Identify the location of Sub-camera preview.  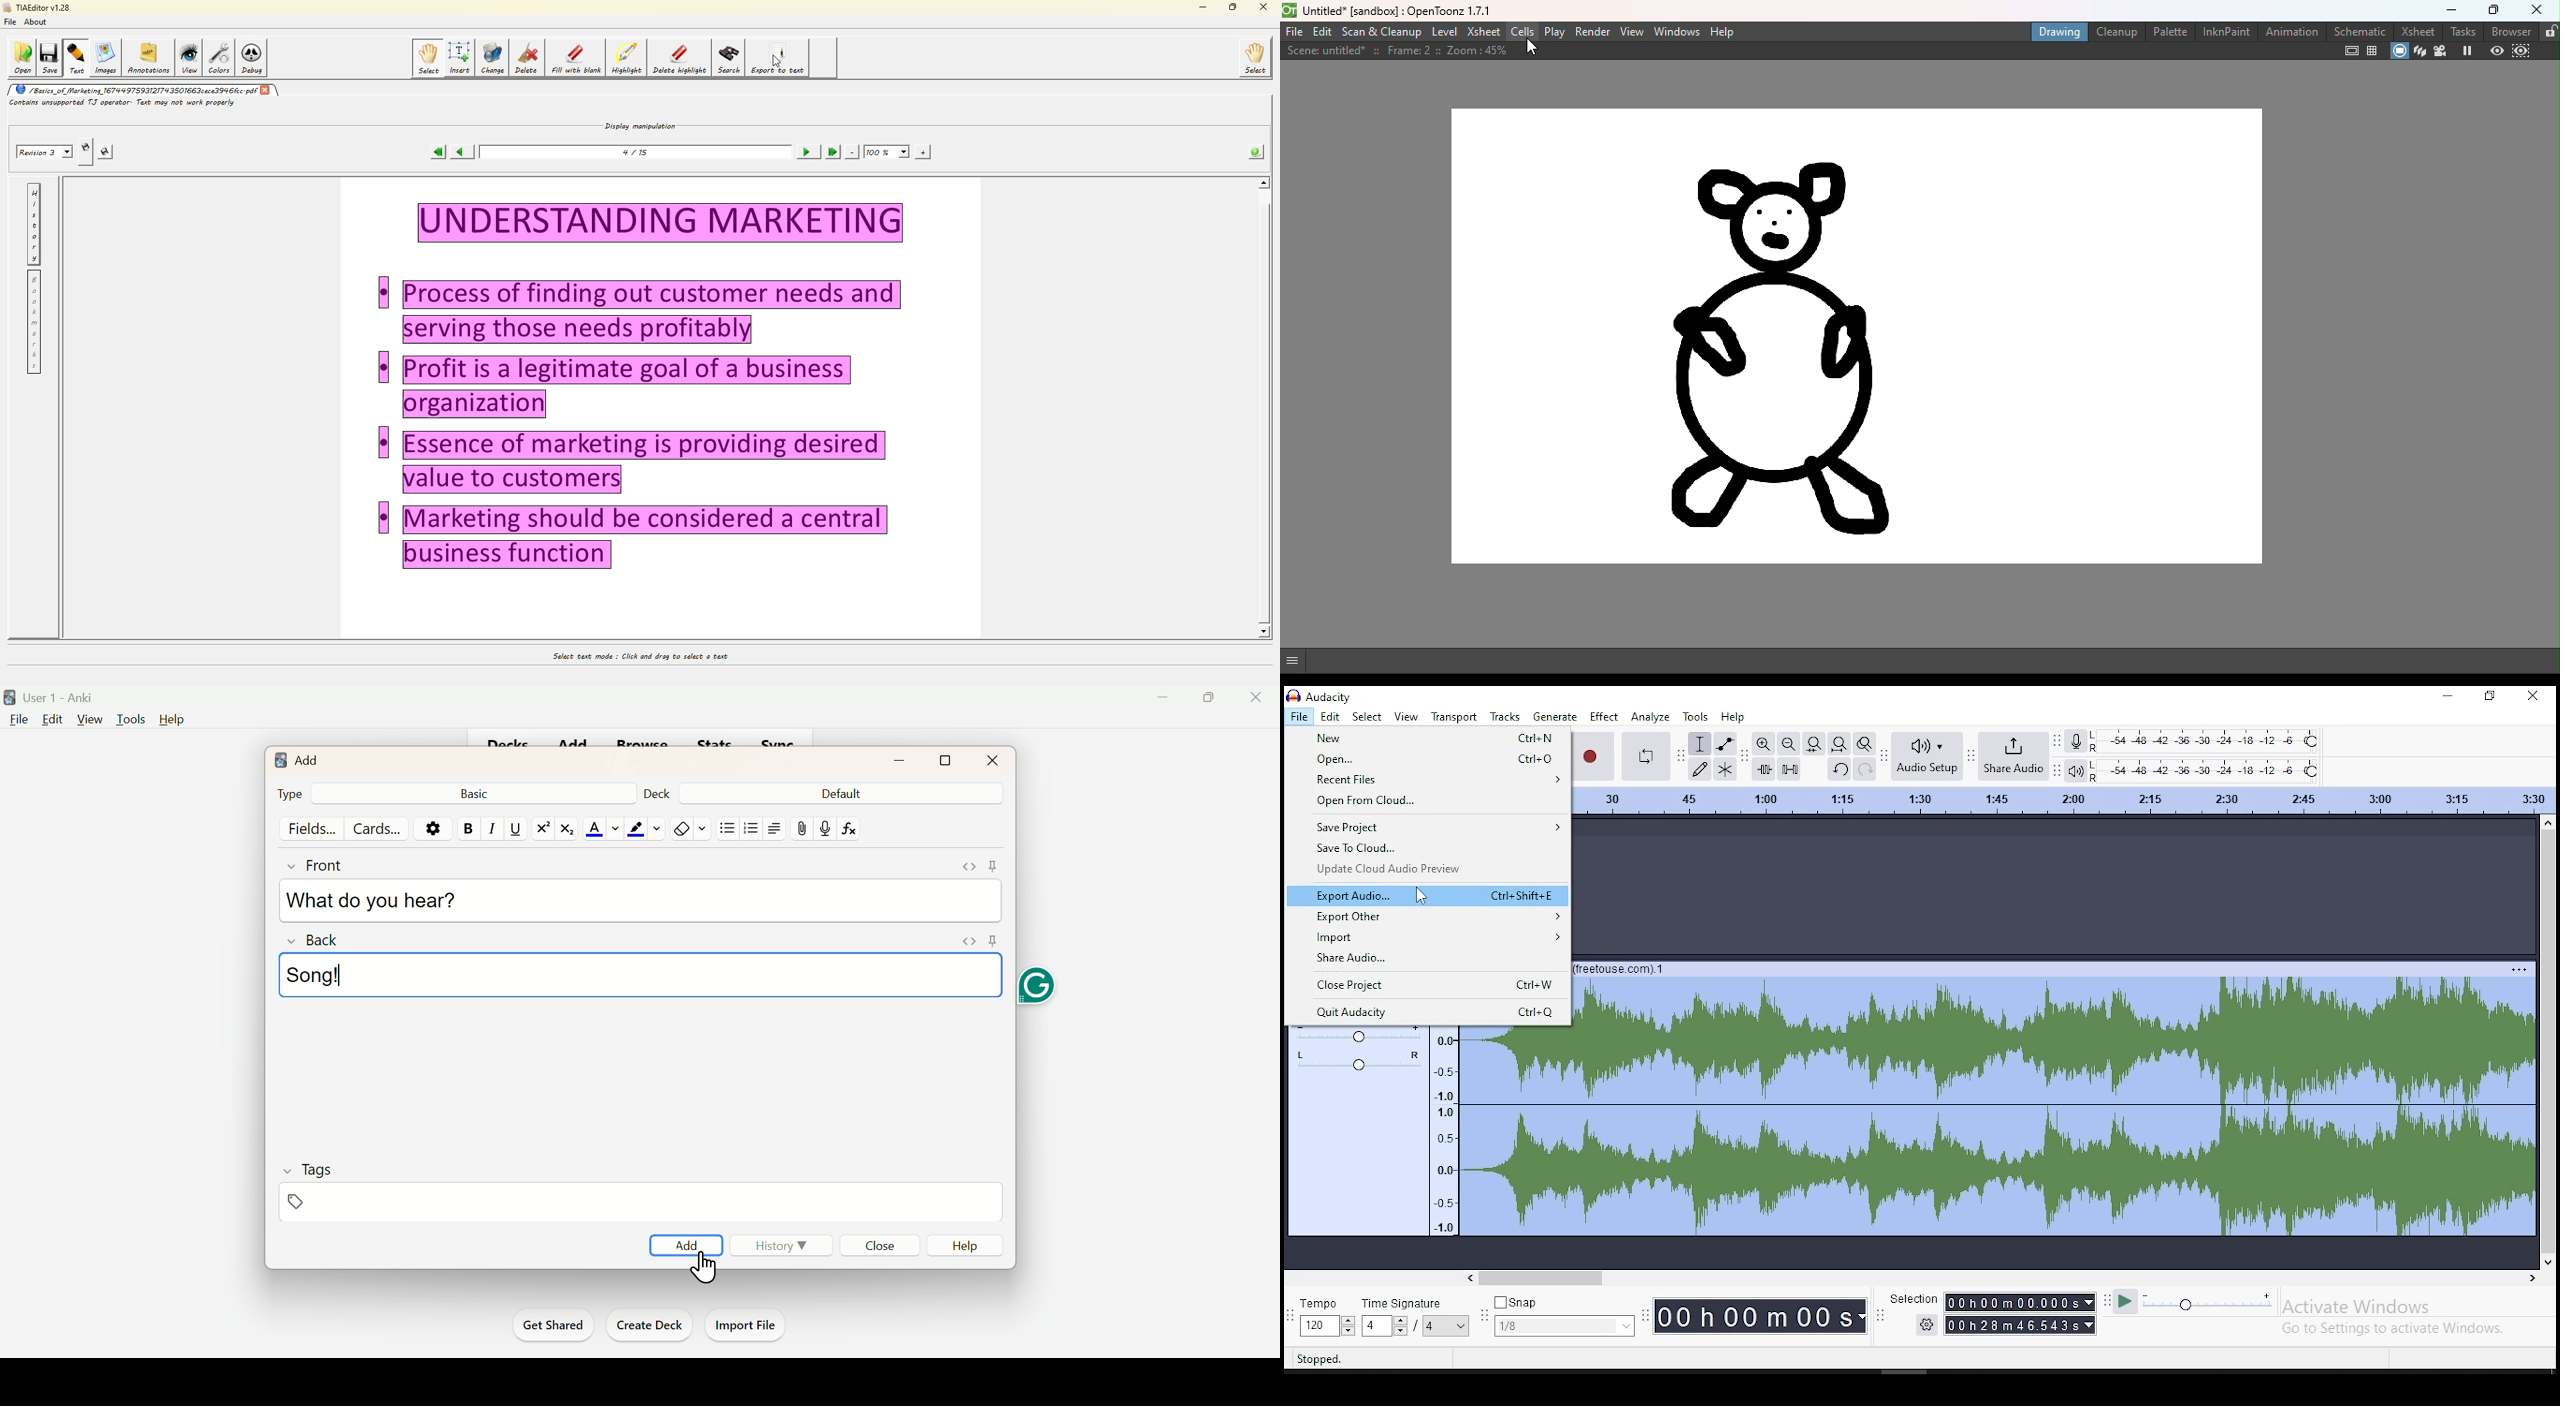
(2522, 52).